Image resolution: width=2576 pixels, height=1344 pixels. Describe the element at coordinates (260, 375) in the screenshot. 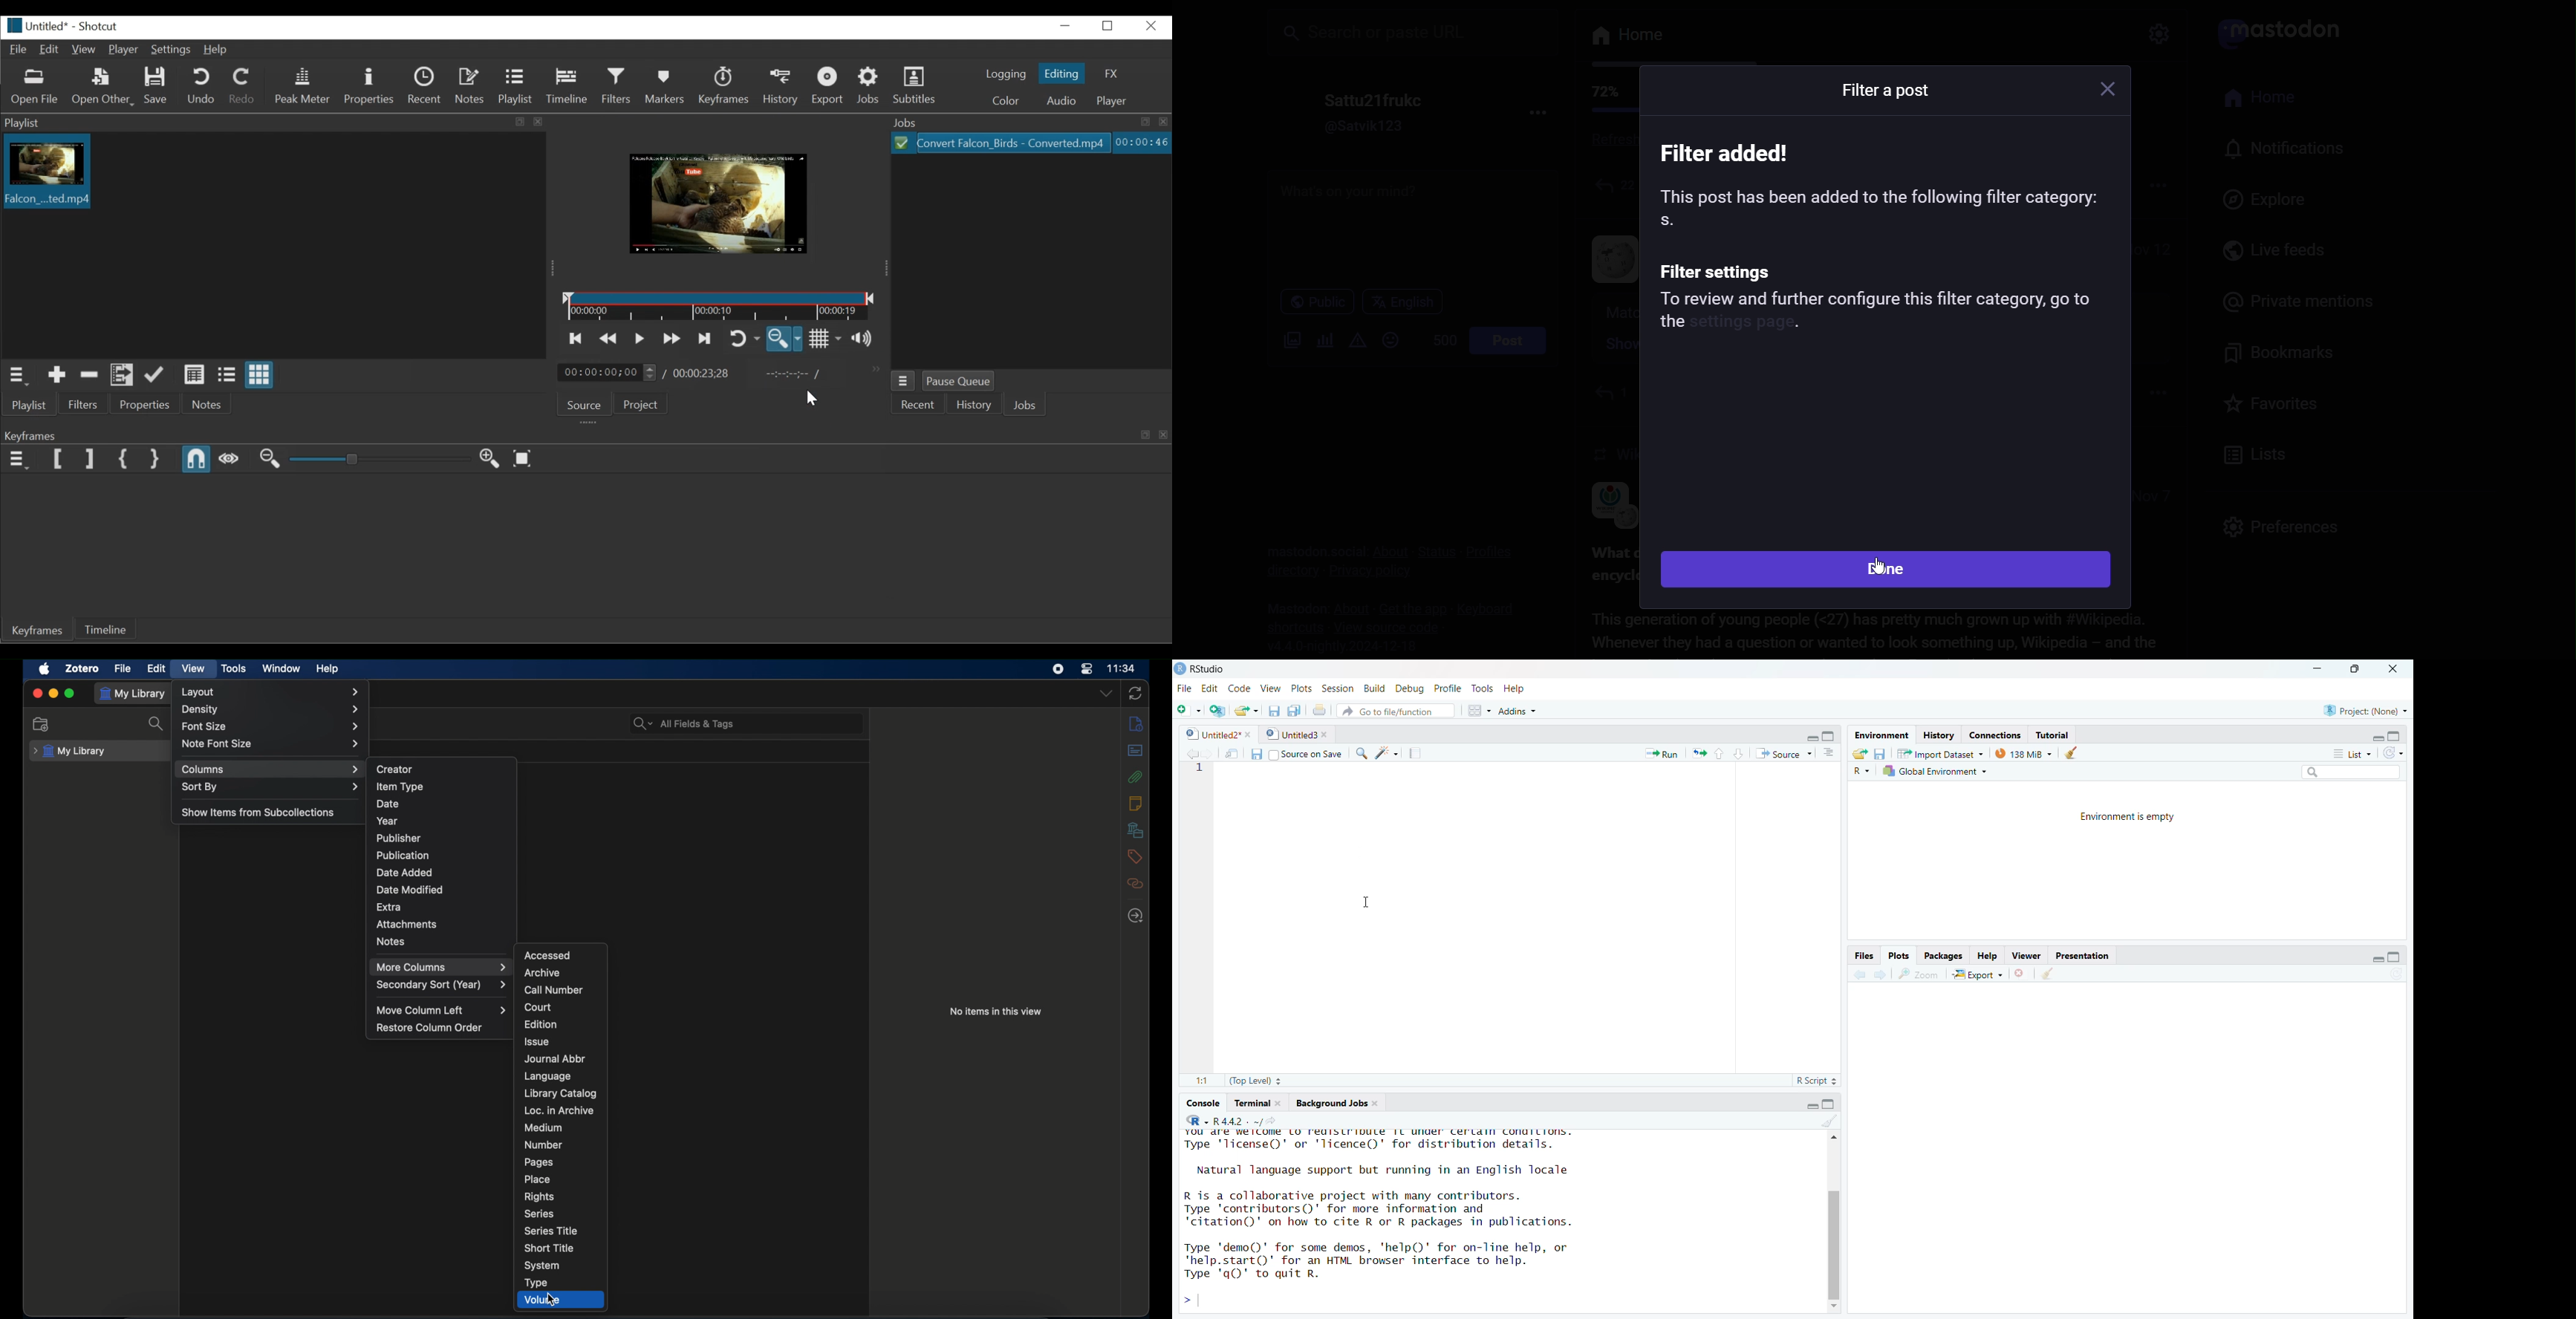

I see `View as icons` at that location.